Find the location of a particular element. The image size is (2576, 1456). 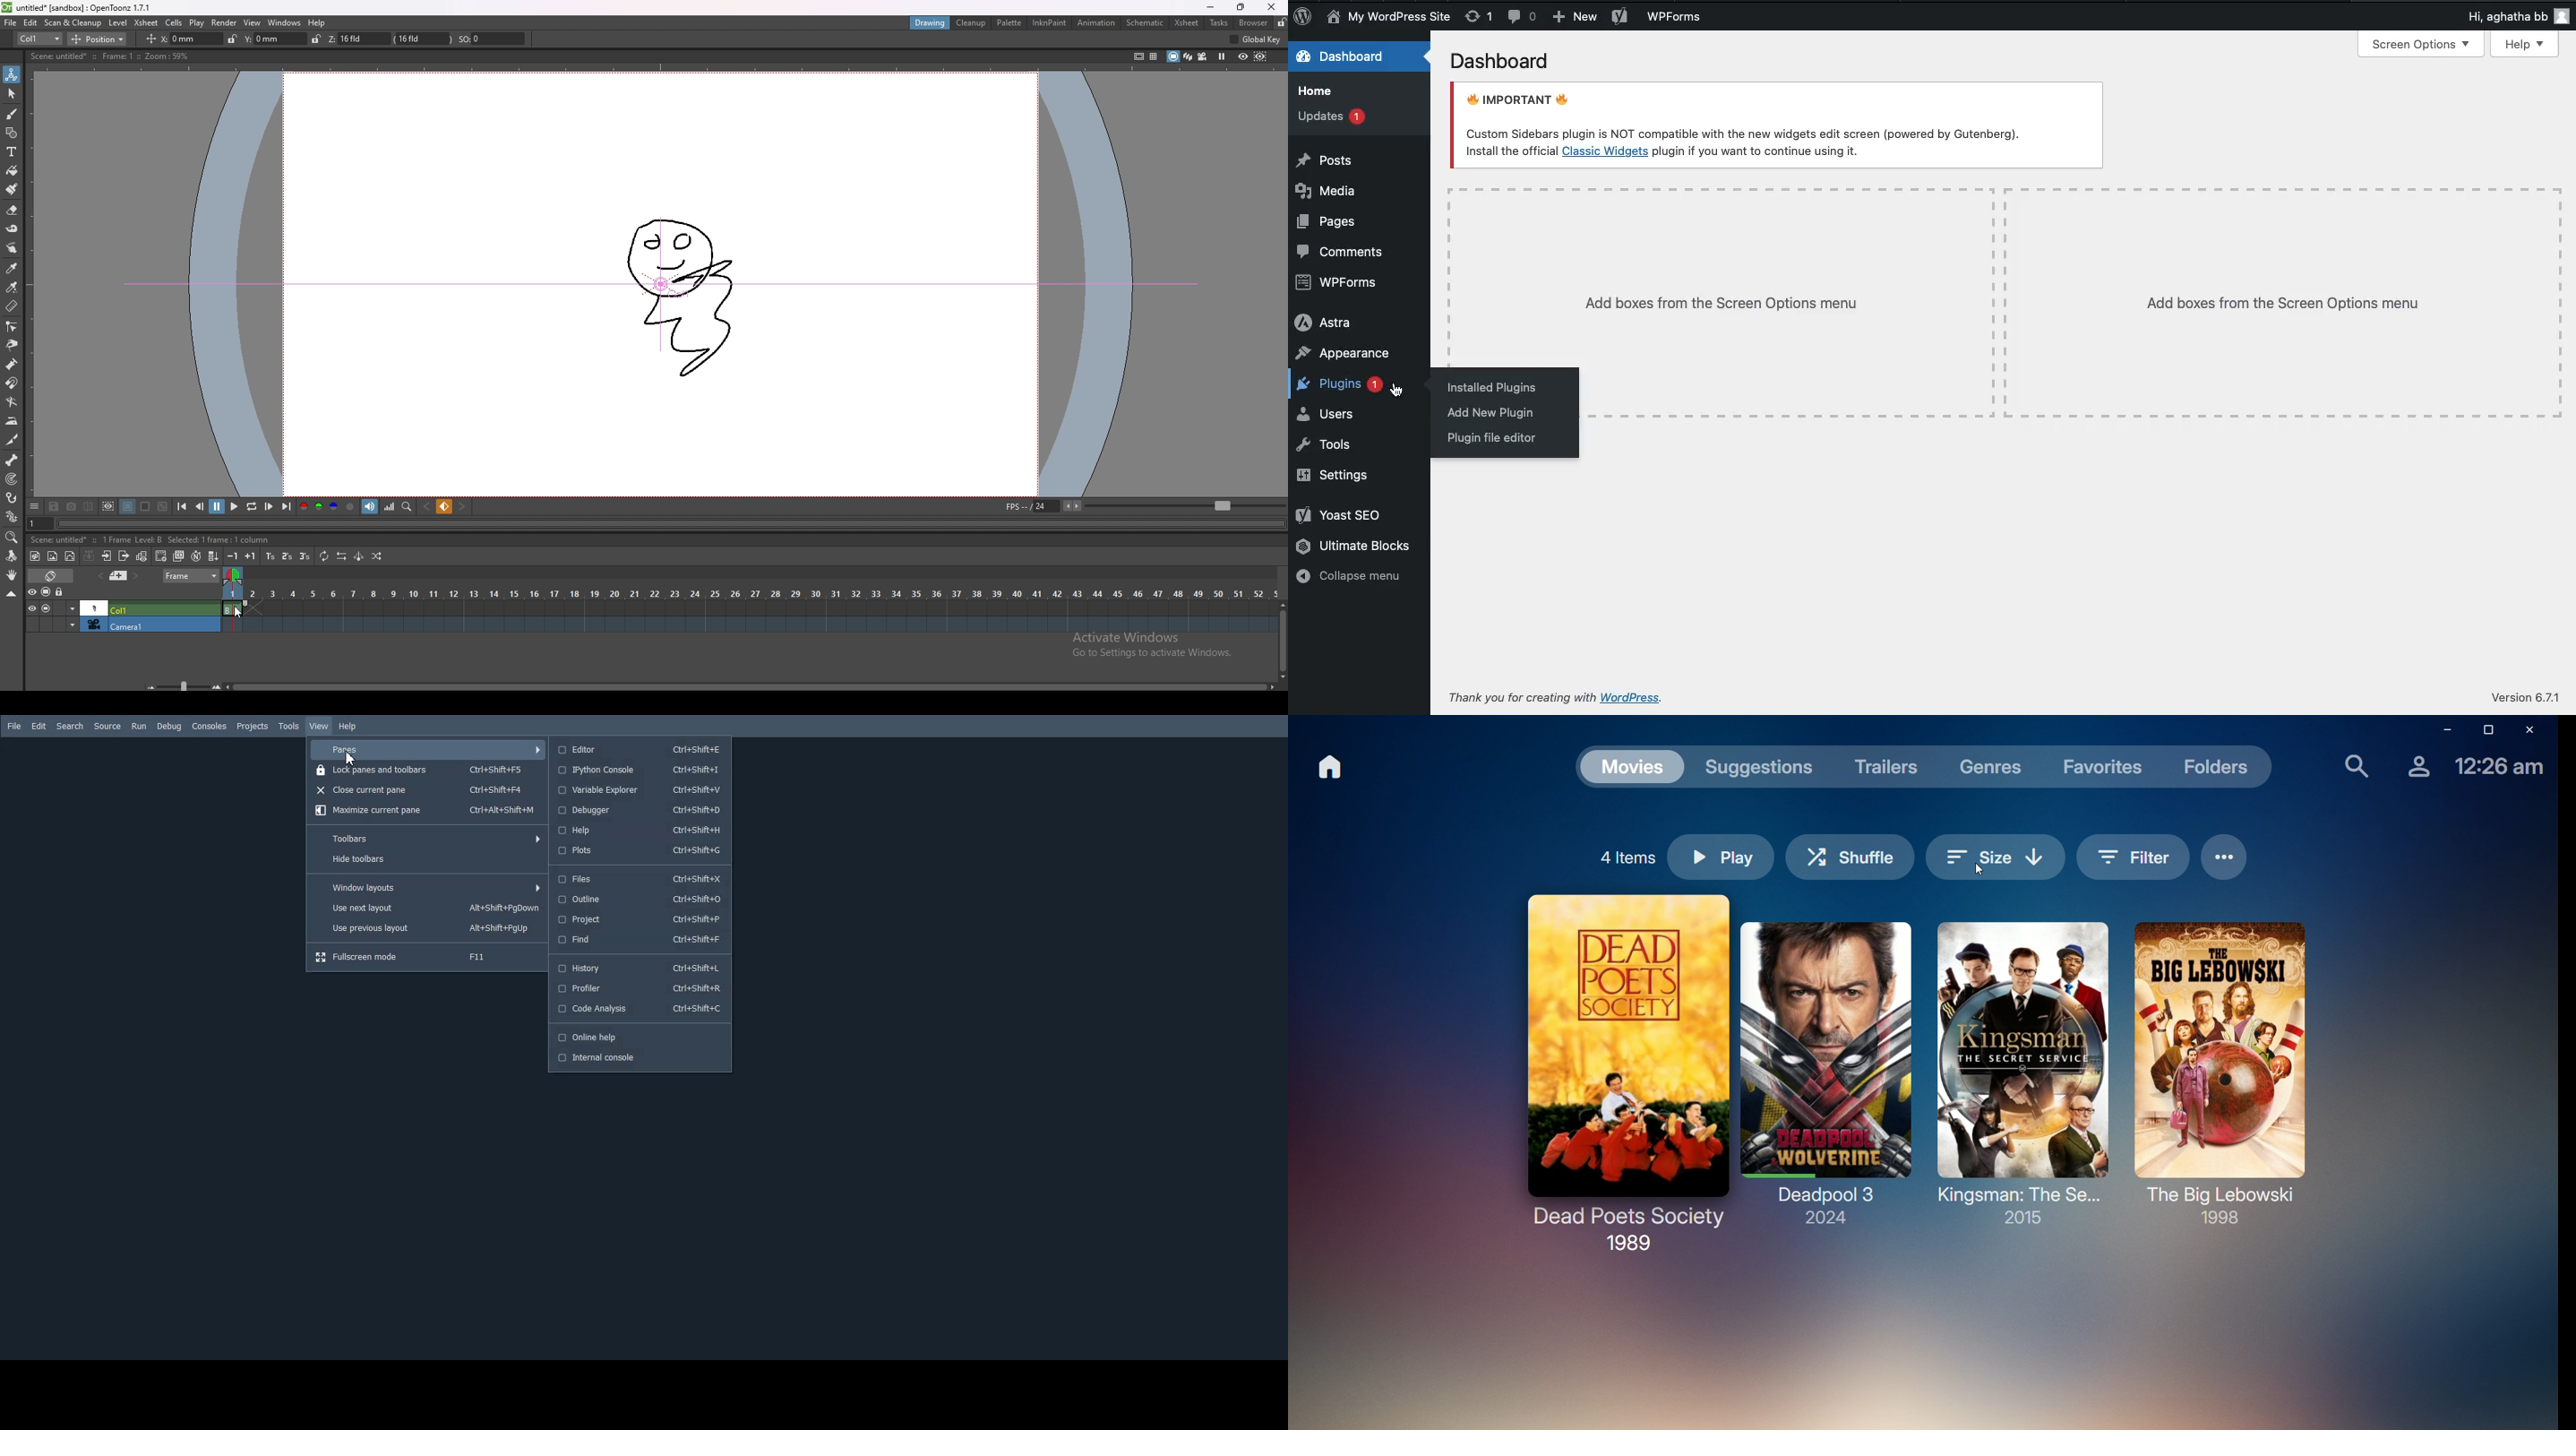

previous memo is located at coordinates (100, 576).